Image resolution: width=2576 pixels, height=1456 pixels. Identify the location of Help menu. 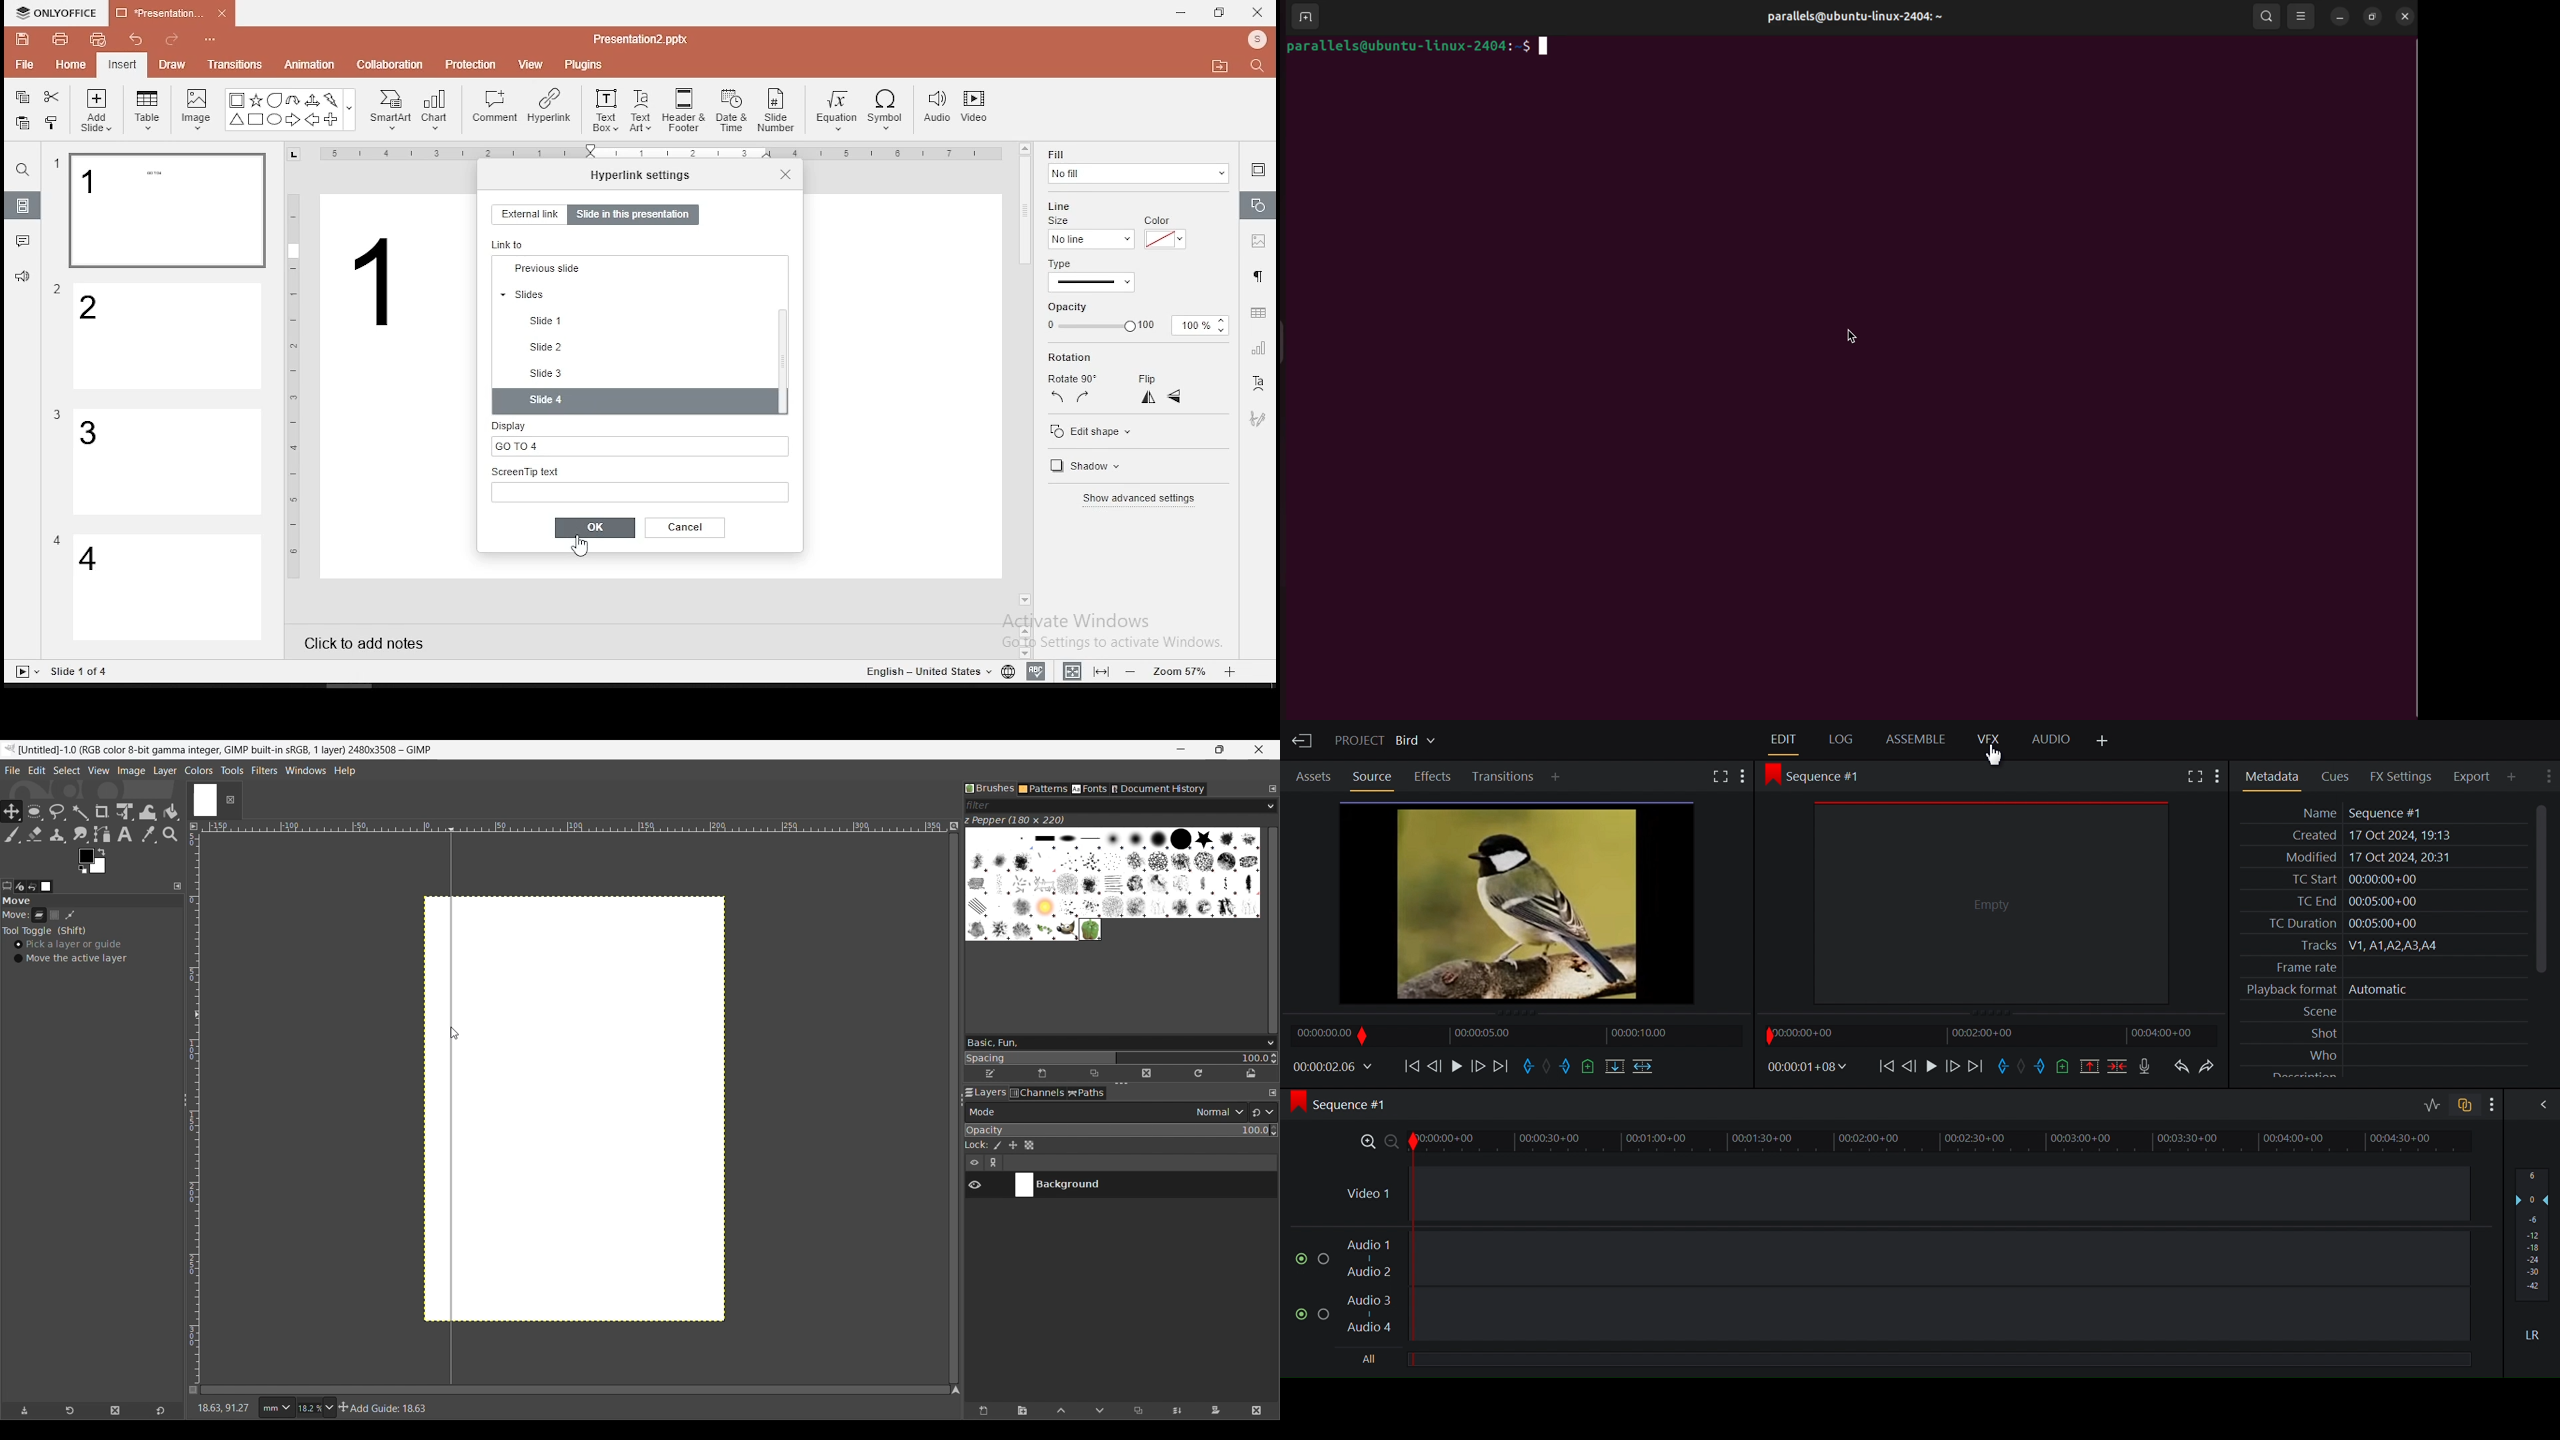
(344, 770).